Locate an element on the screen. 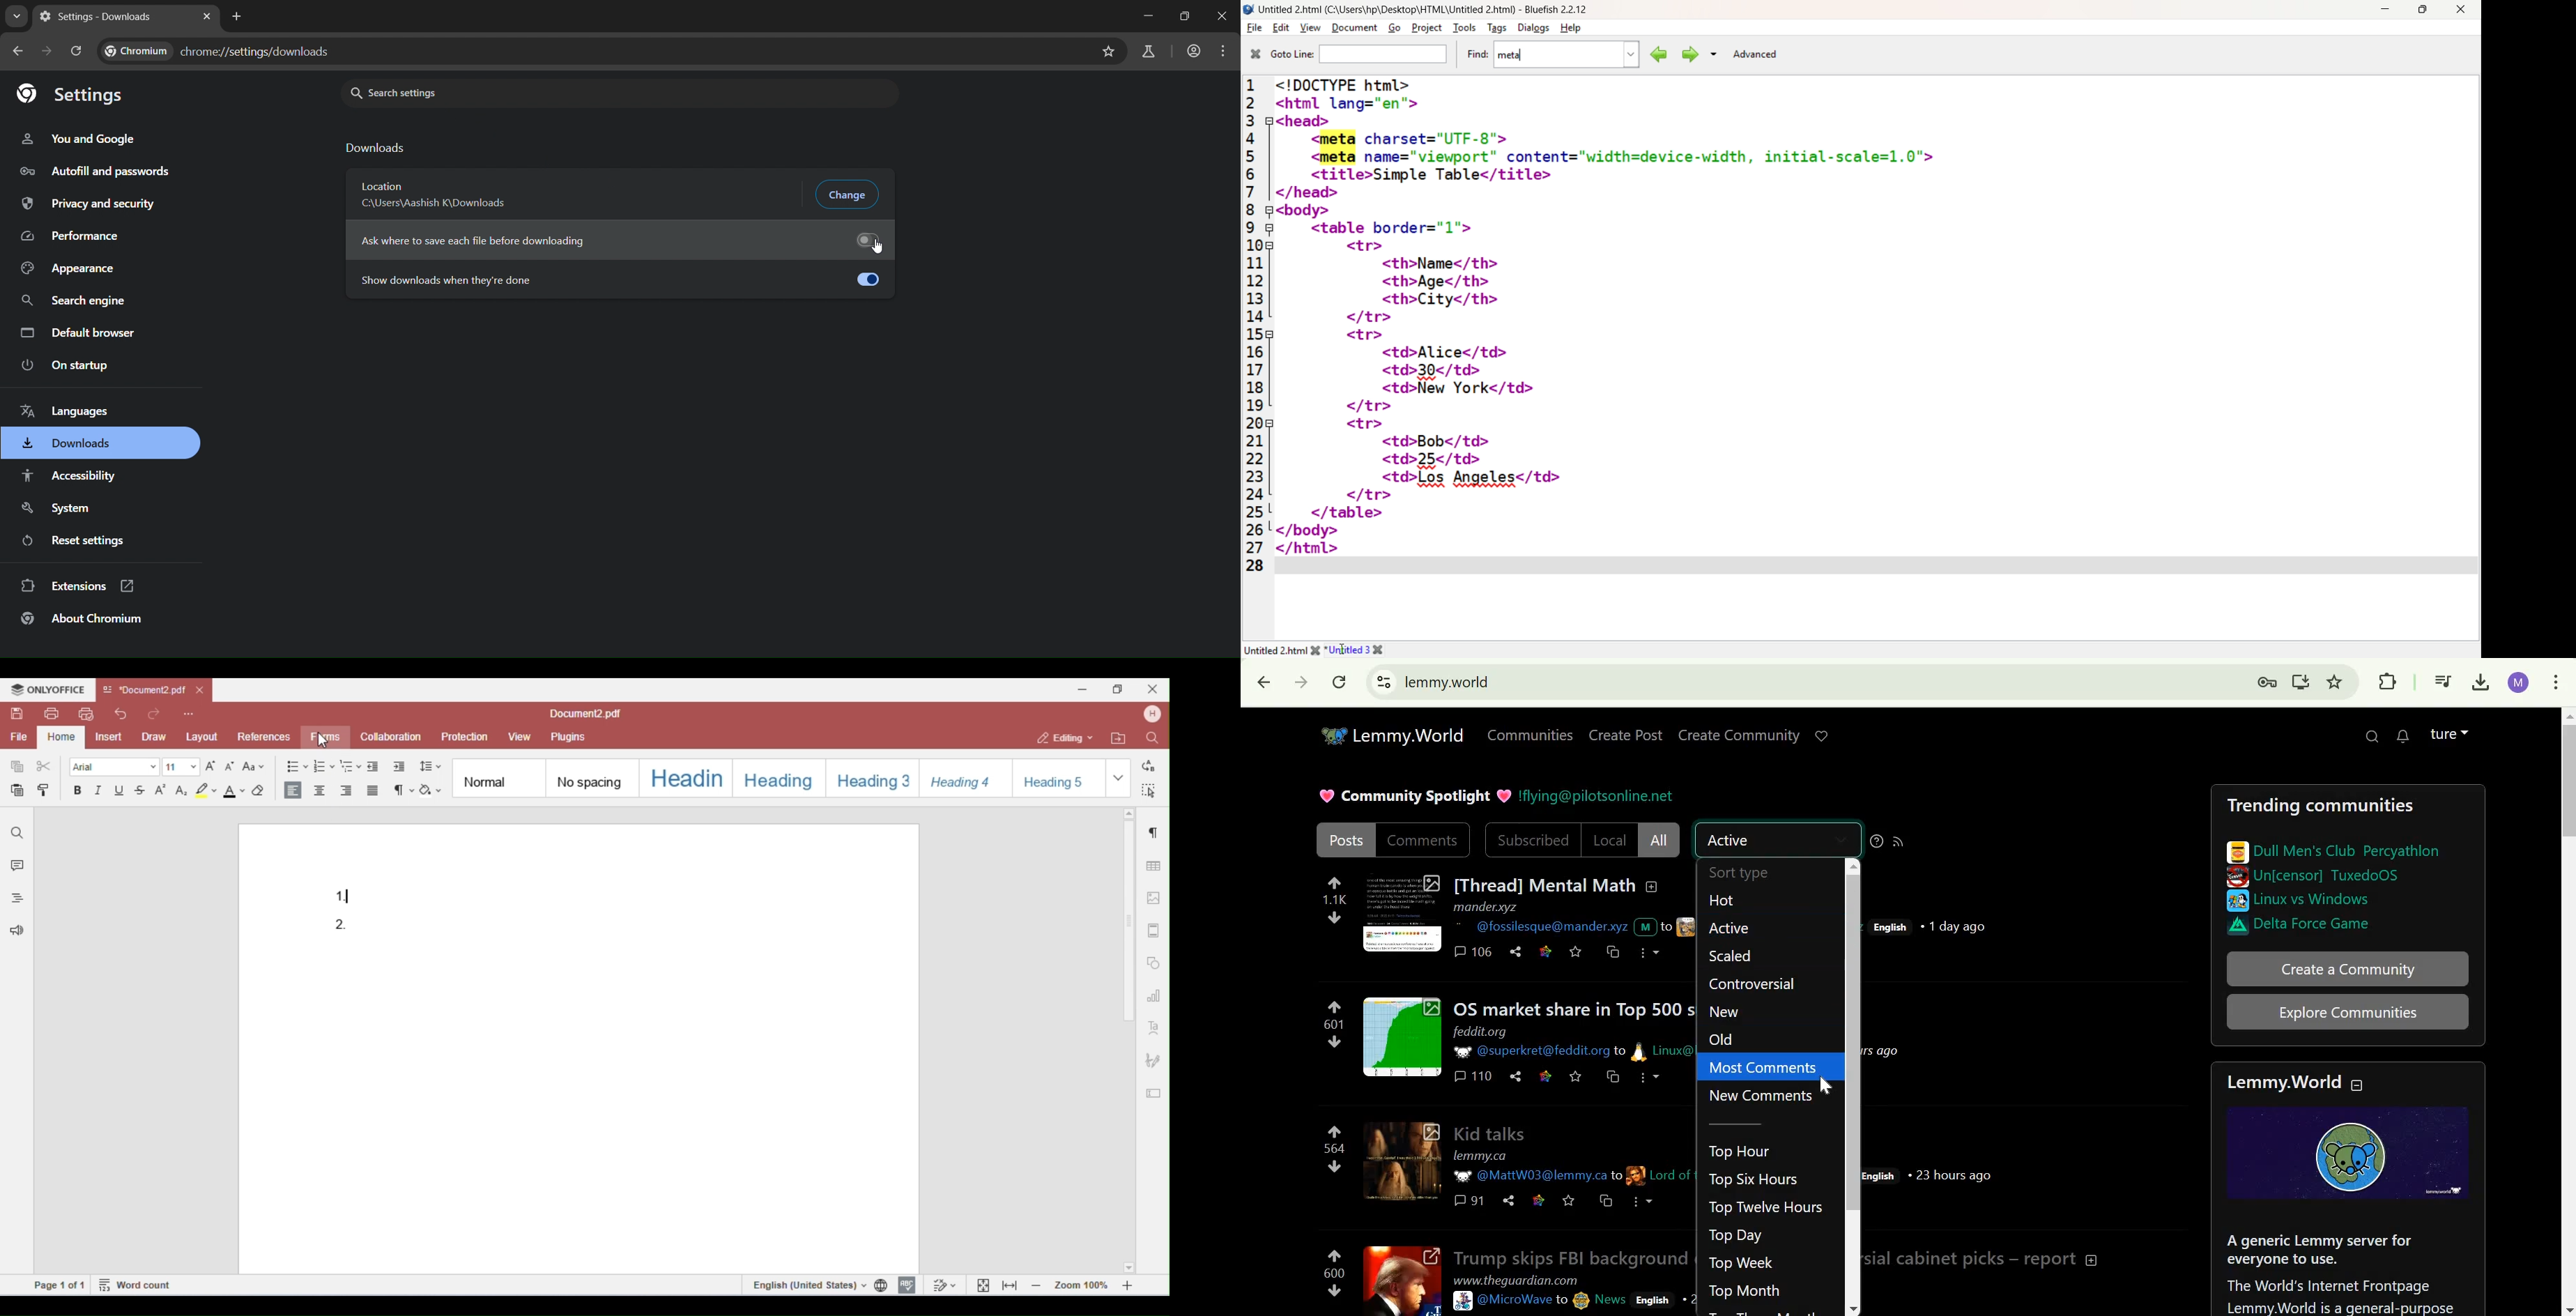 This screenshot has height=1316, width=2576. default browser is located at coordinates (79, 333).